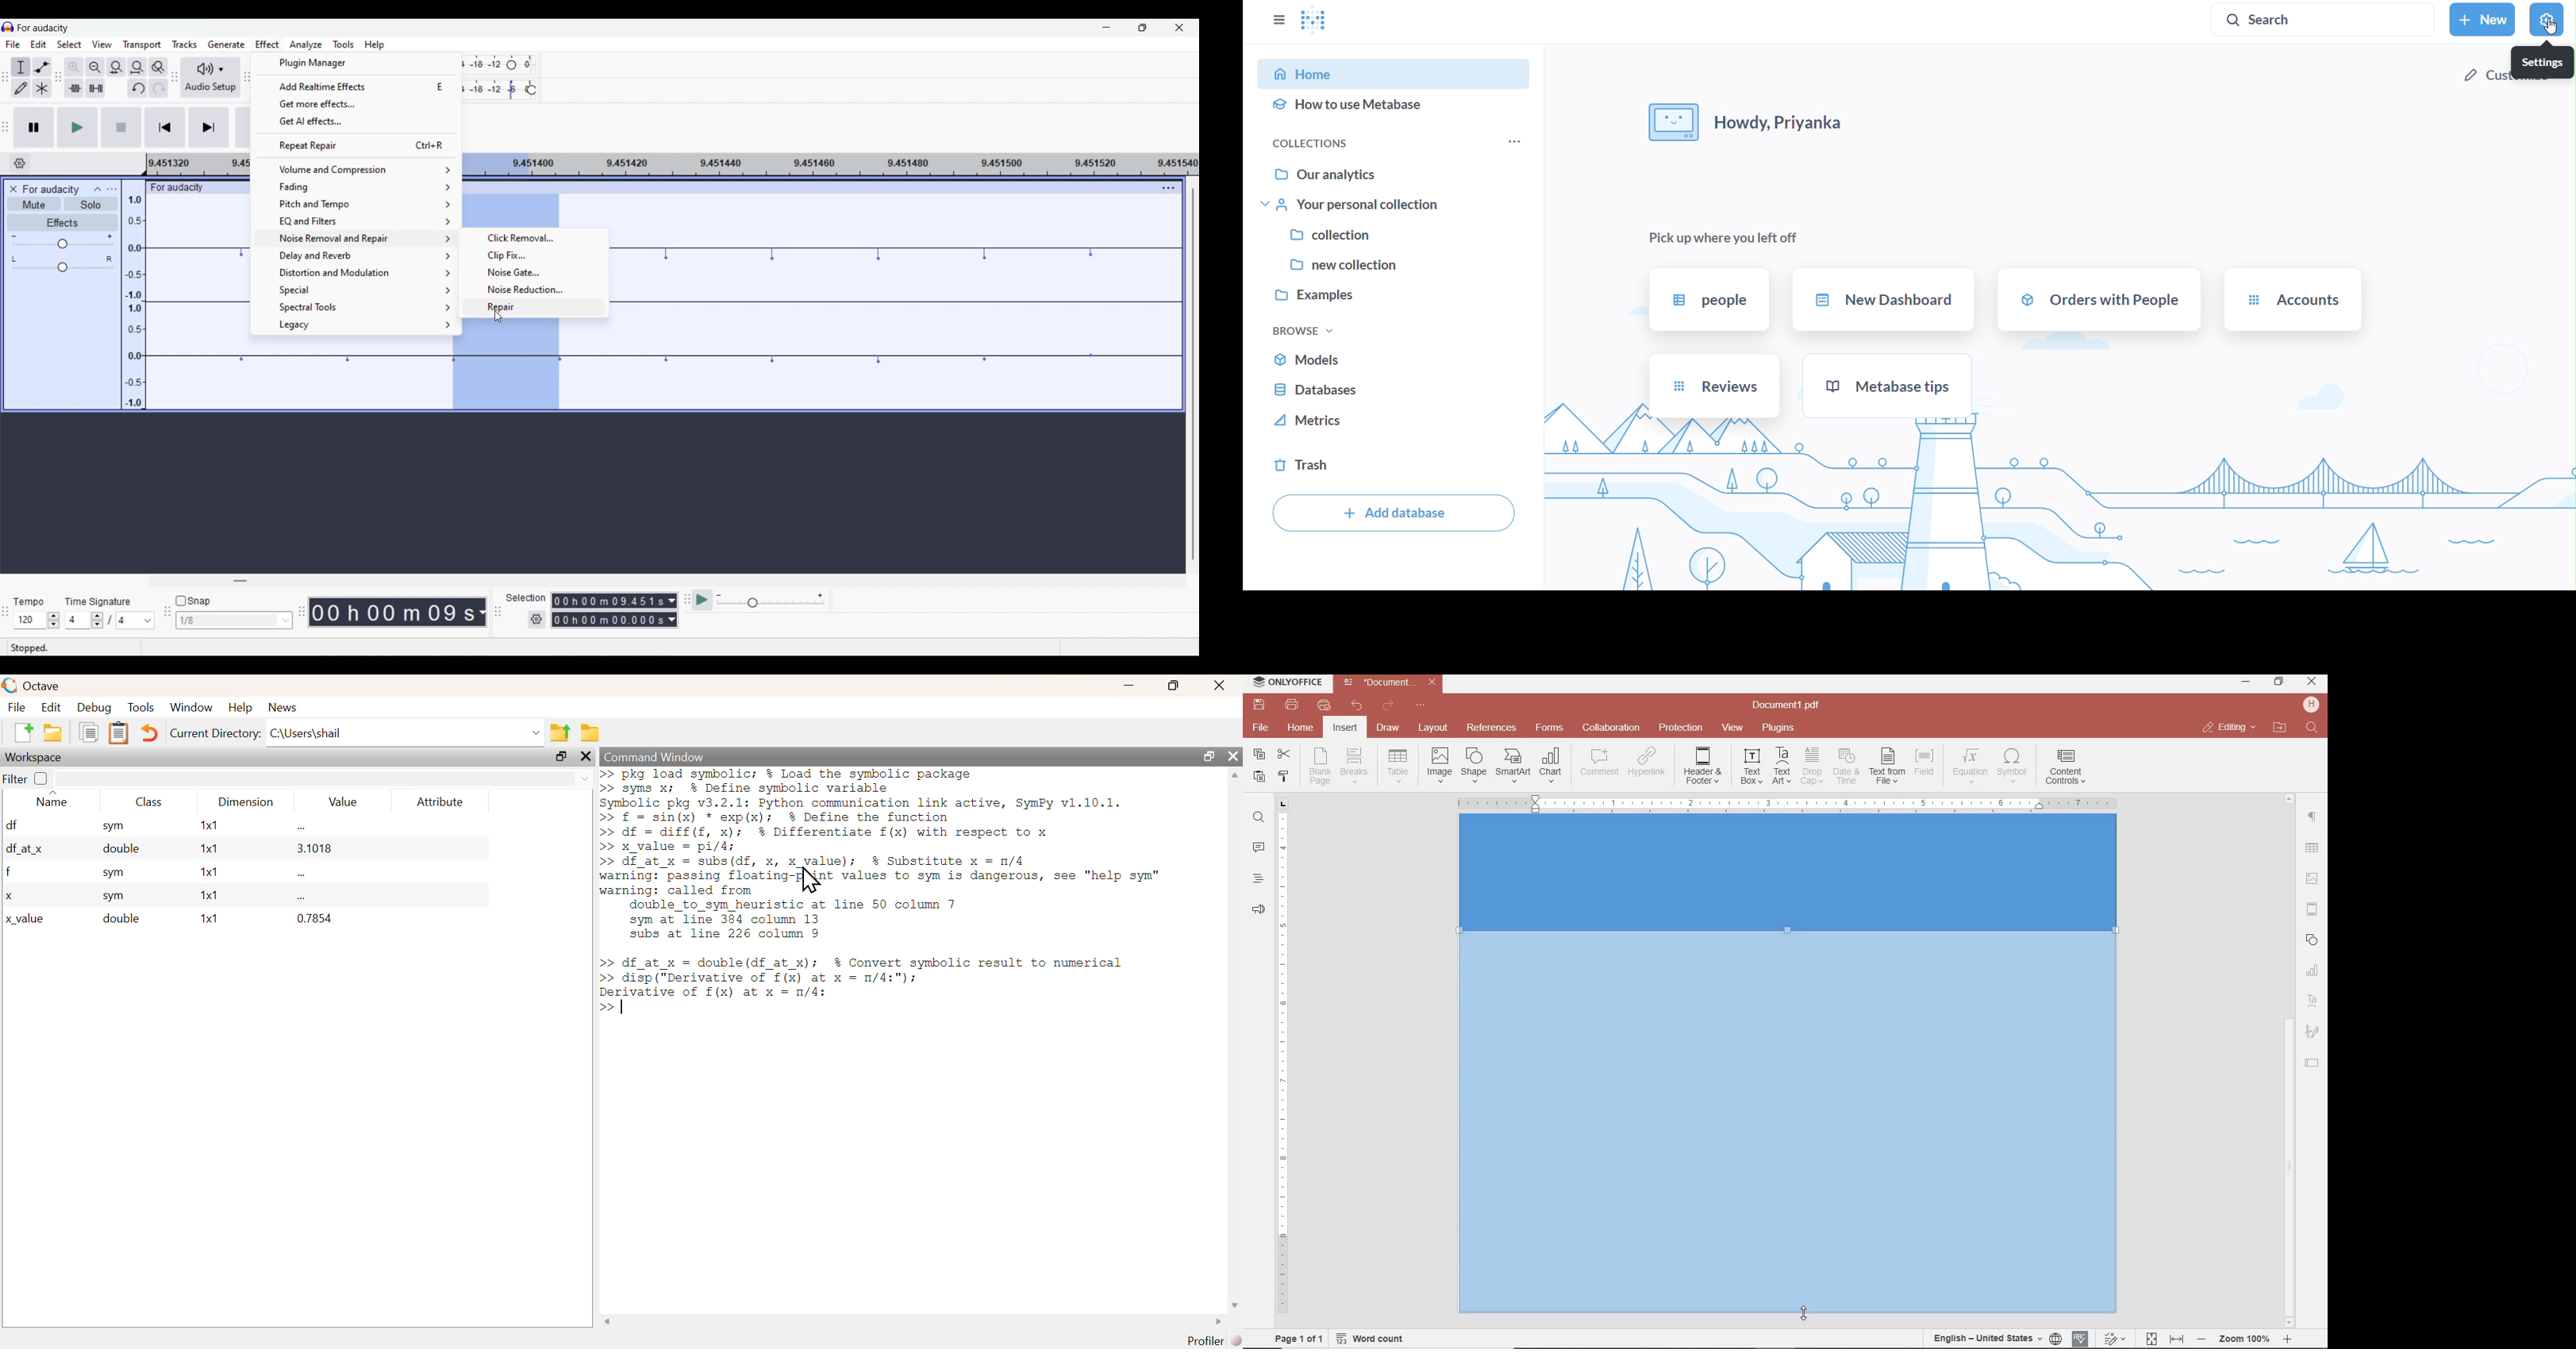  What do you see at coordinates (62, 264) in the screenshot?
I see `Pan scale` at bounding box center [62, 264].